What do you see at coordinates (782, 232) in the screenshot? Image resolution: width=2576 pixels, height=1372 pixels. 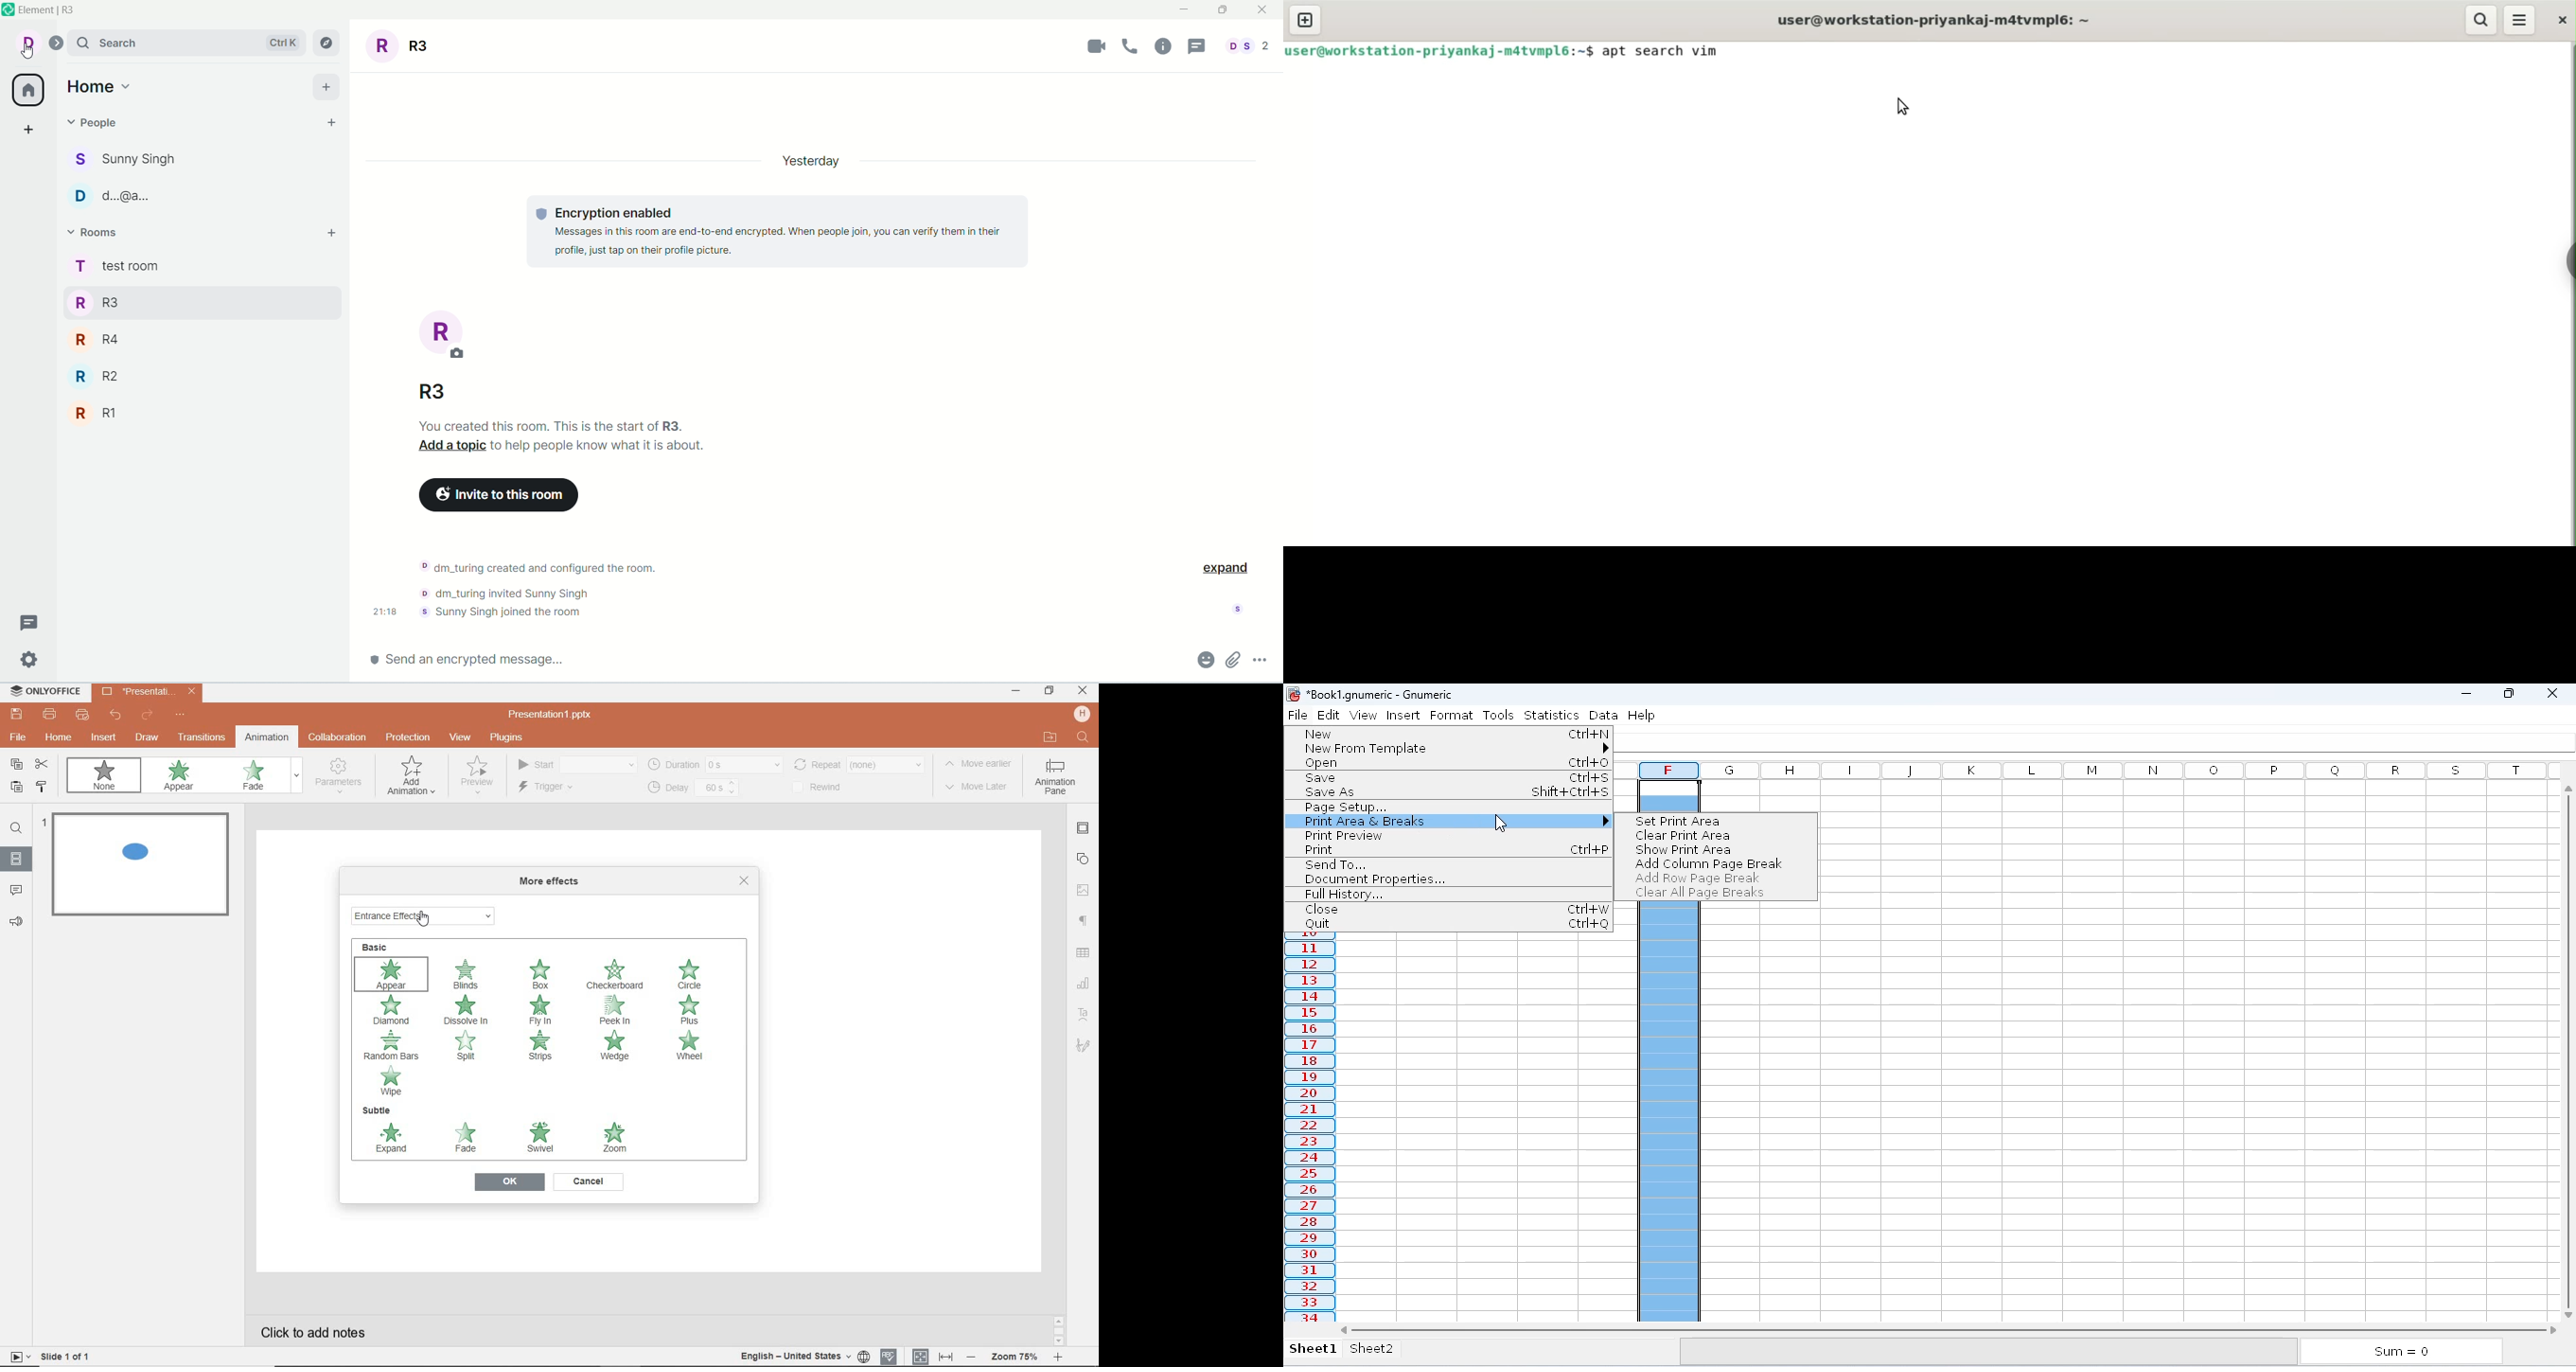 I see `text` at bounding box center [782, 232].